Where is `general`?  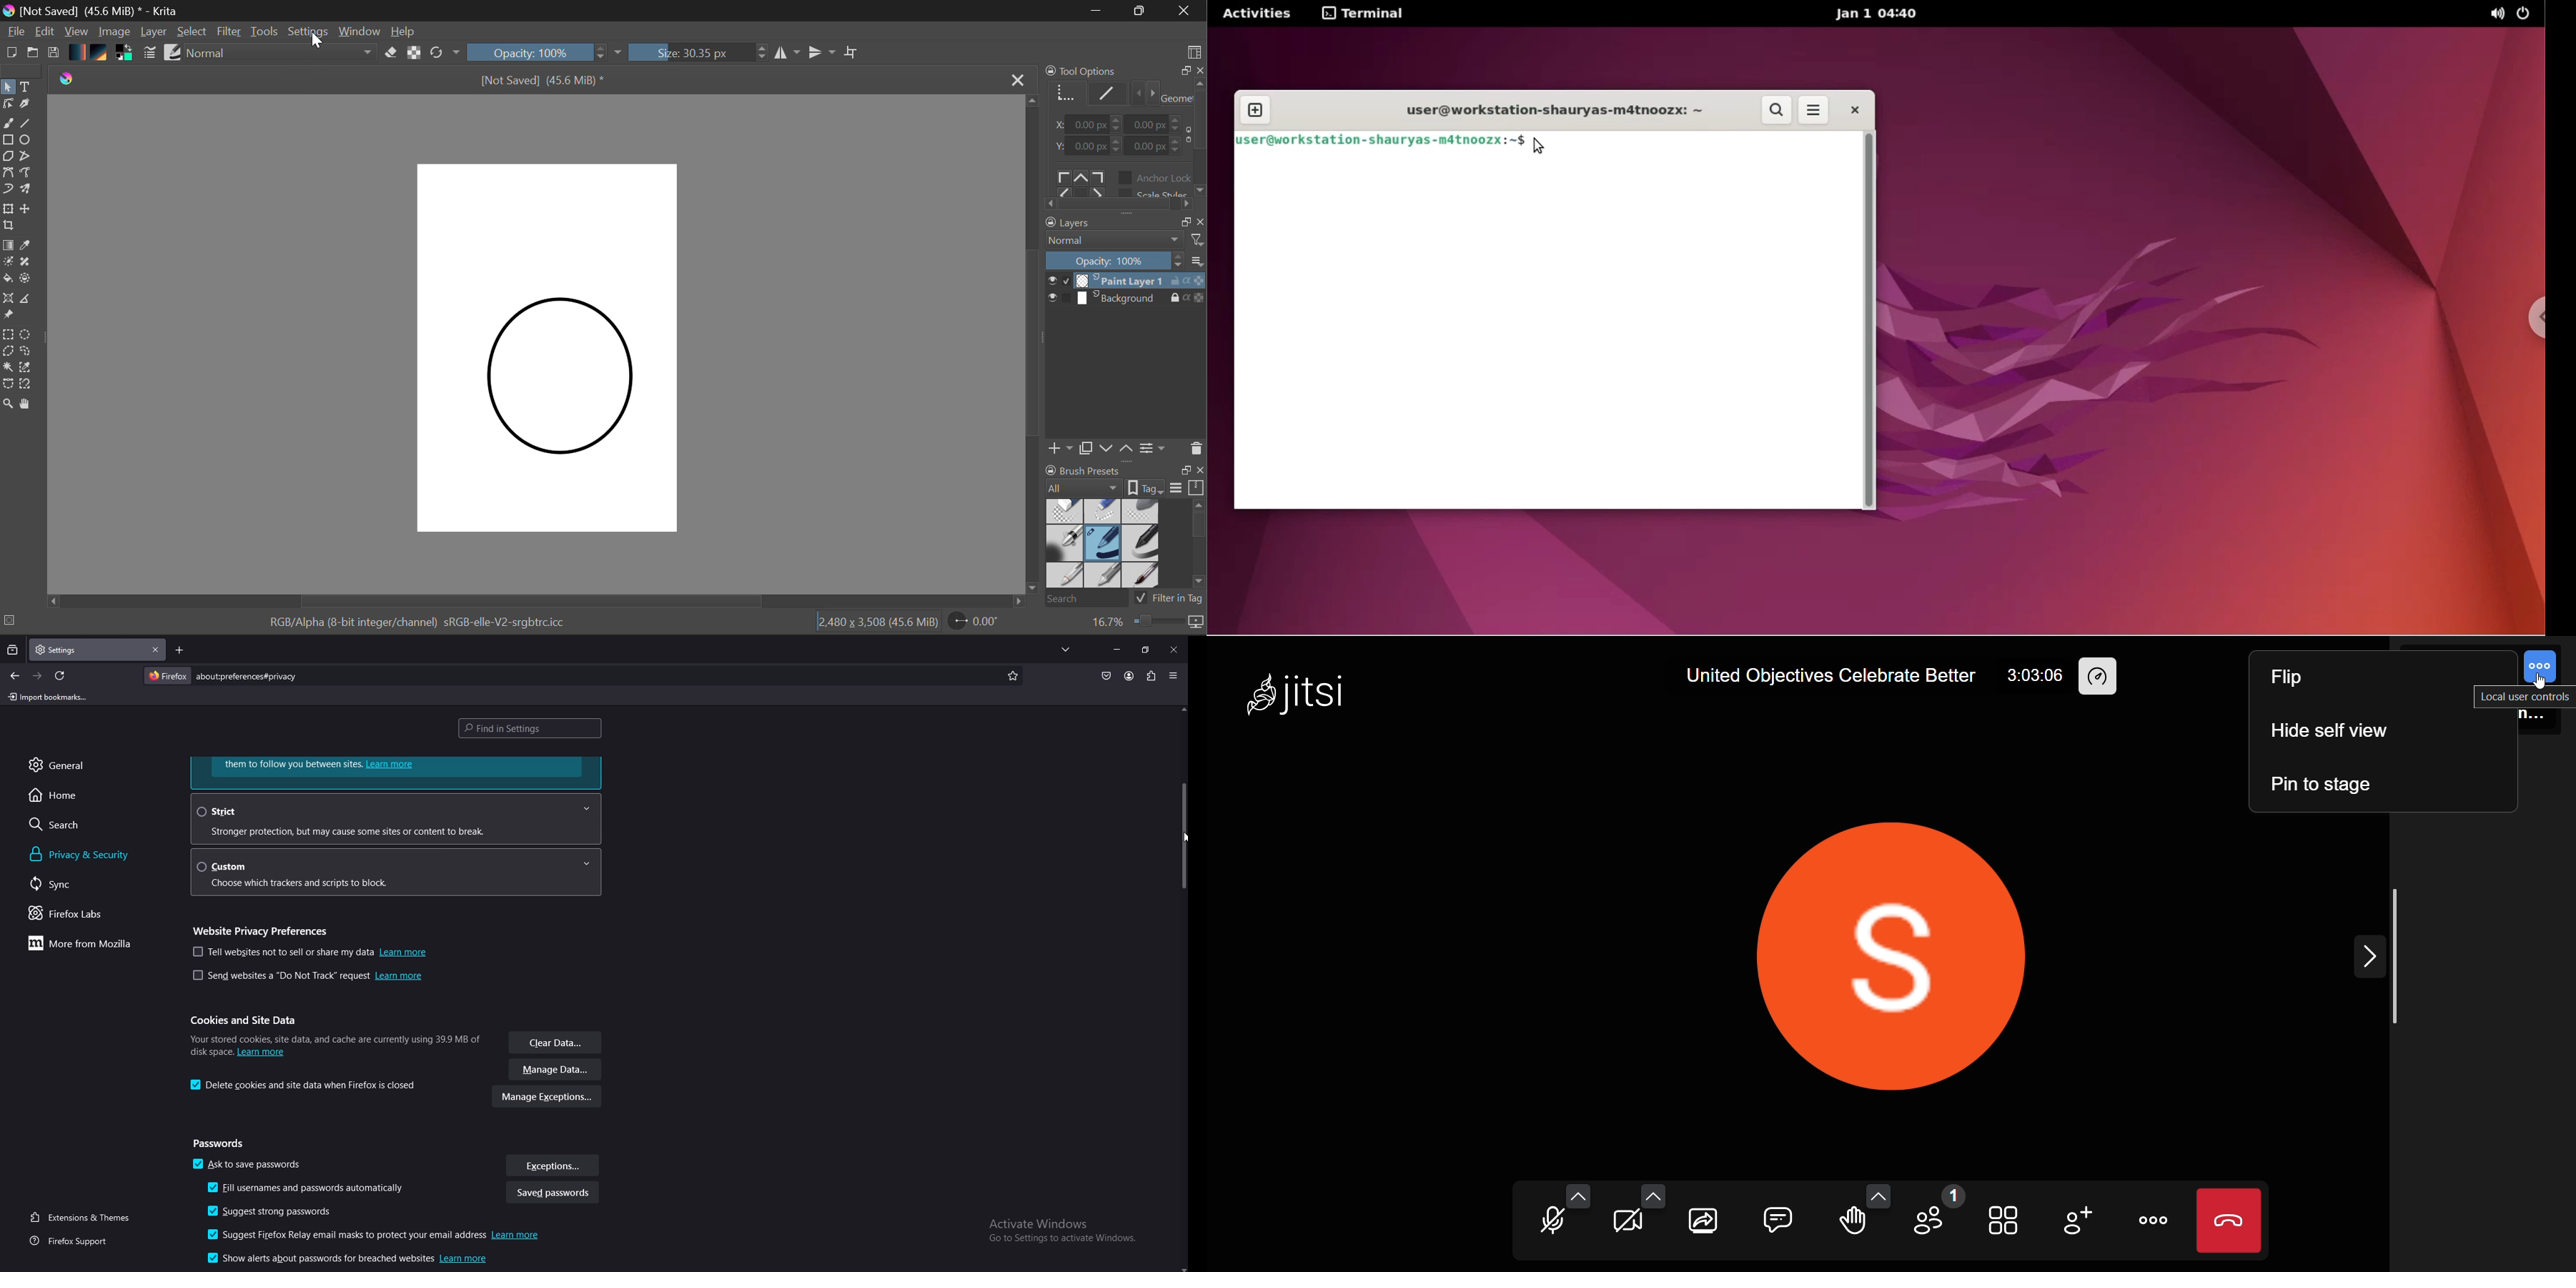
general is located at coordinates (71, 765).